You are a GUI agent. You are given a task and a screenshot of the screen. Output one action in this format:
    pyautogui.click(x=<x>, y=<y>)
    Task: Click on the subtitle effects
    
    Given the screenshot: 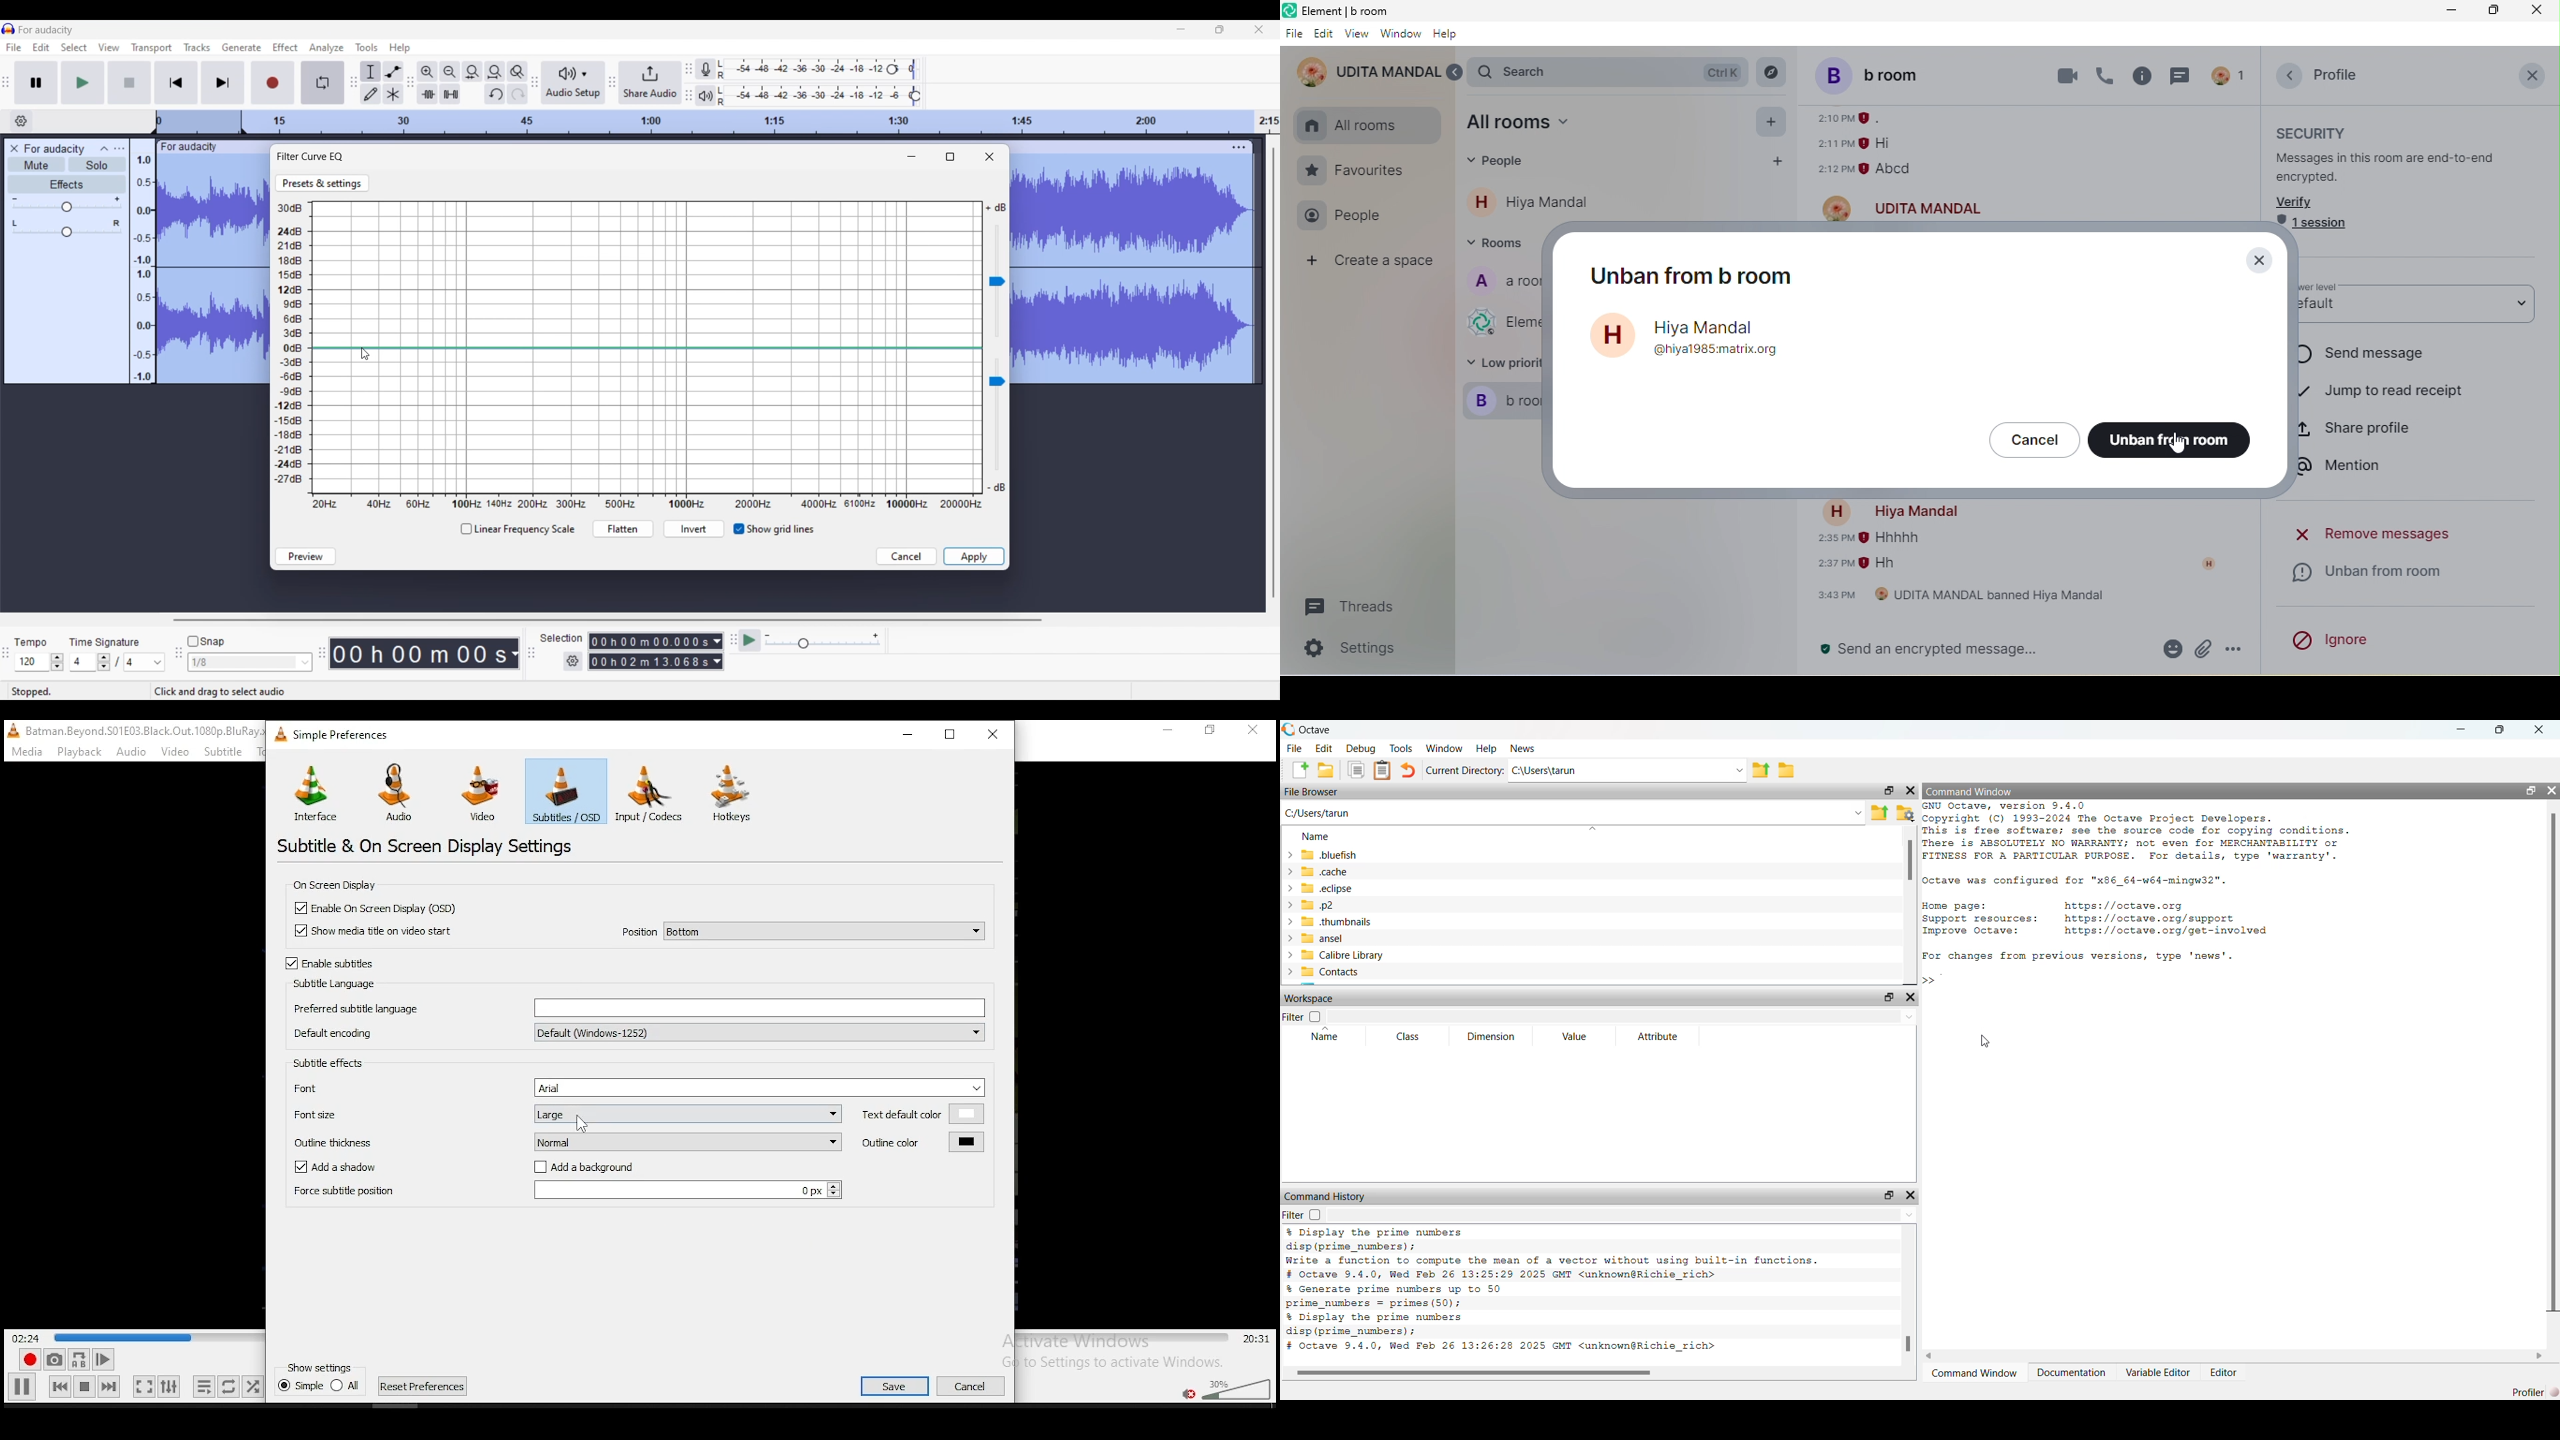 What is the action you would take?
    pyautogui.click(x=328, y=1062)
    